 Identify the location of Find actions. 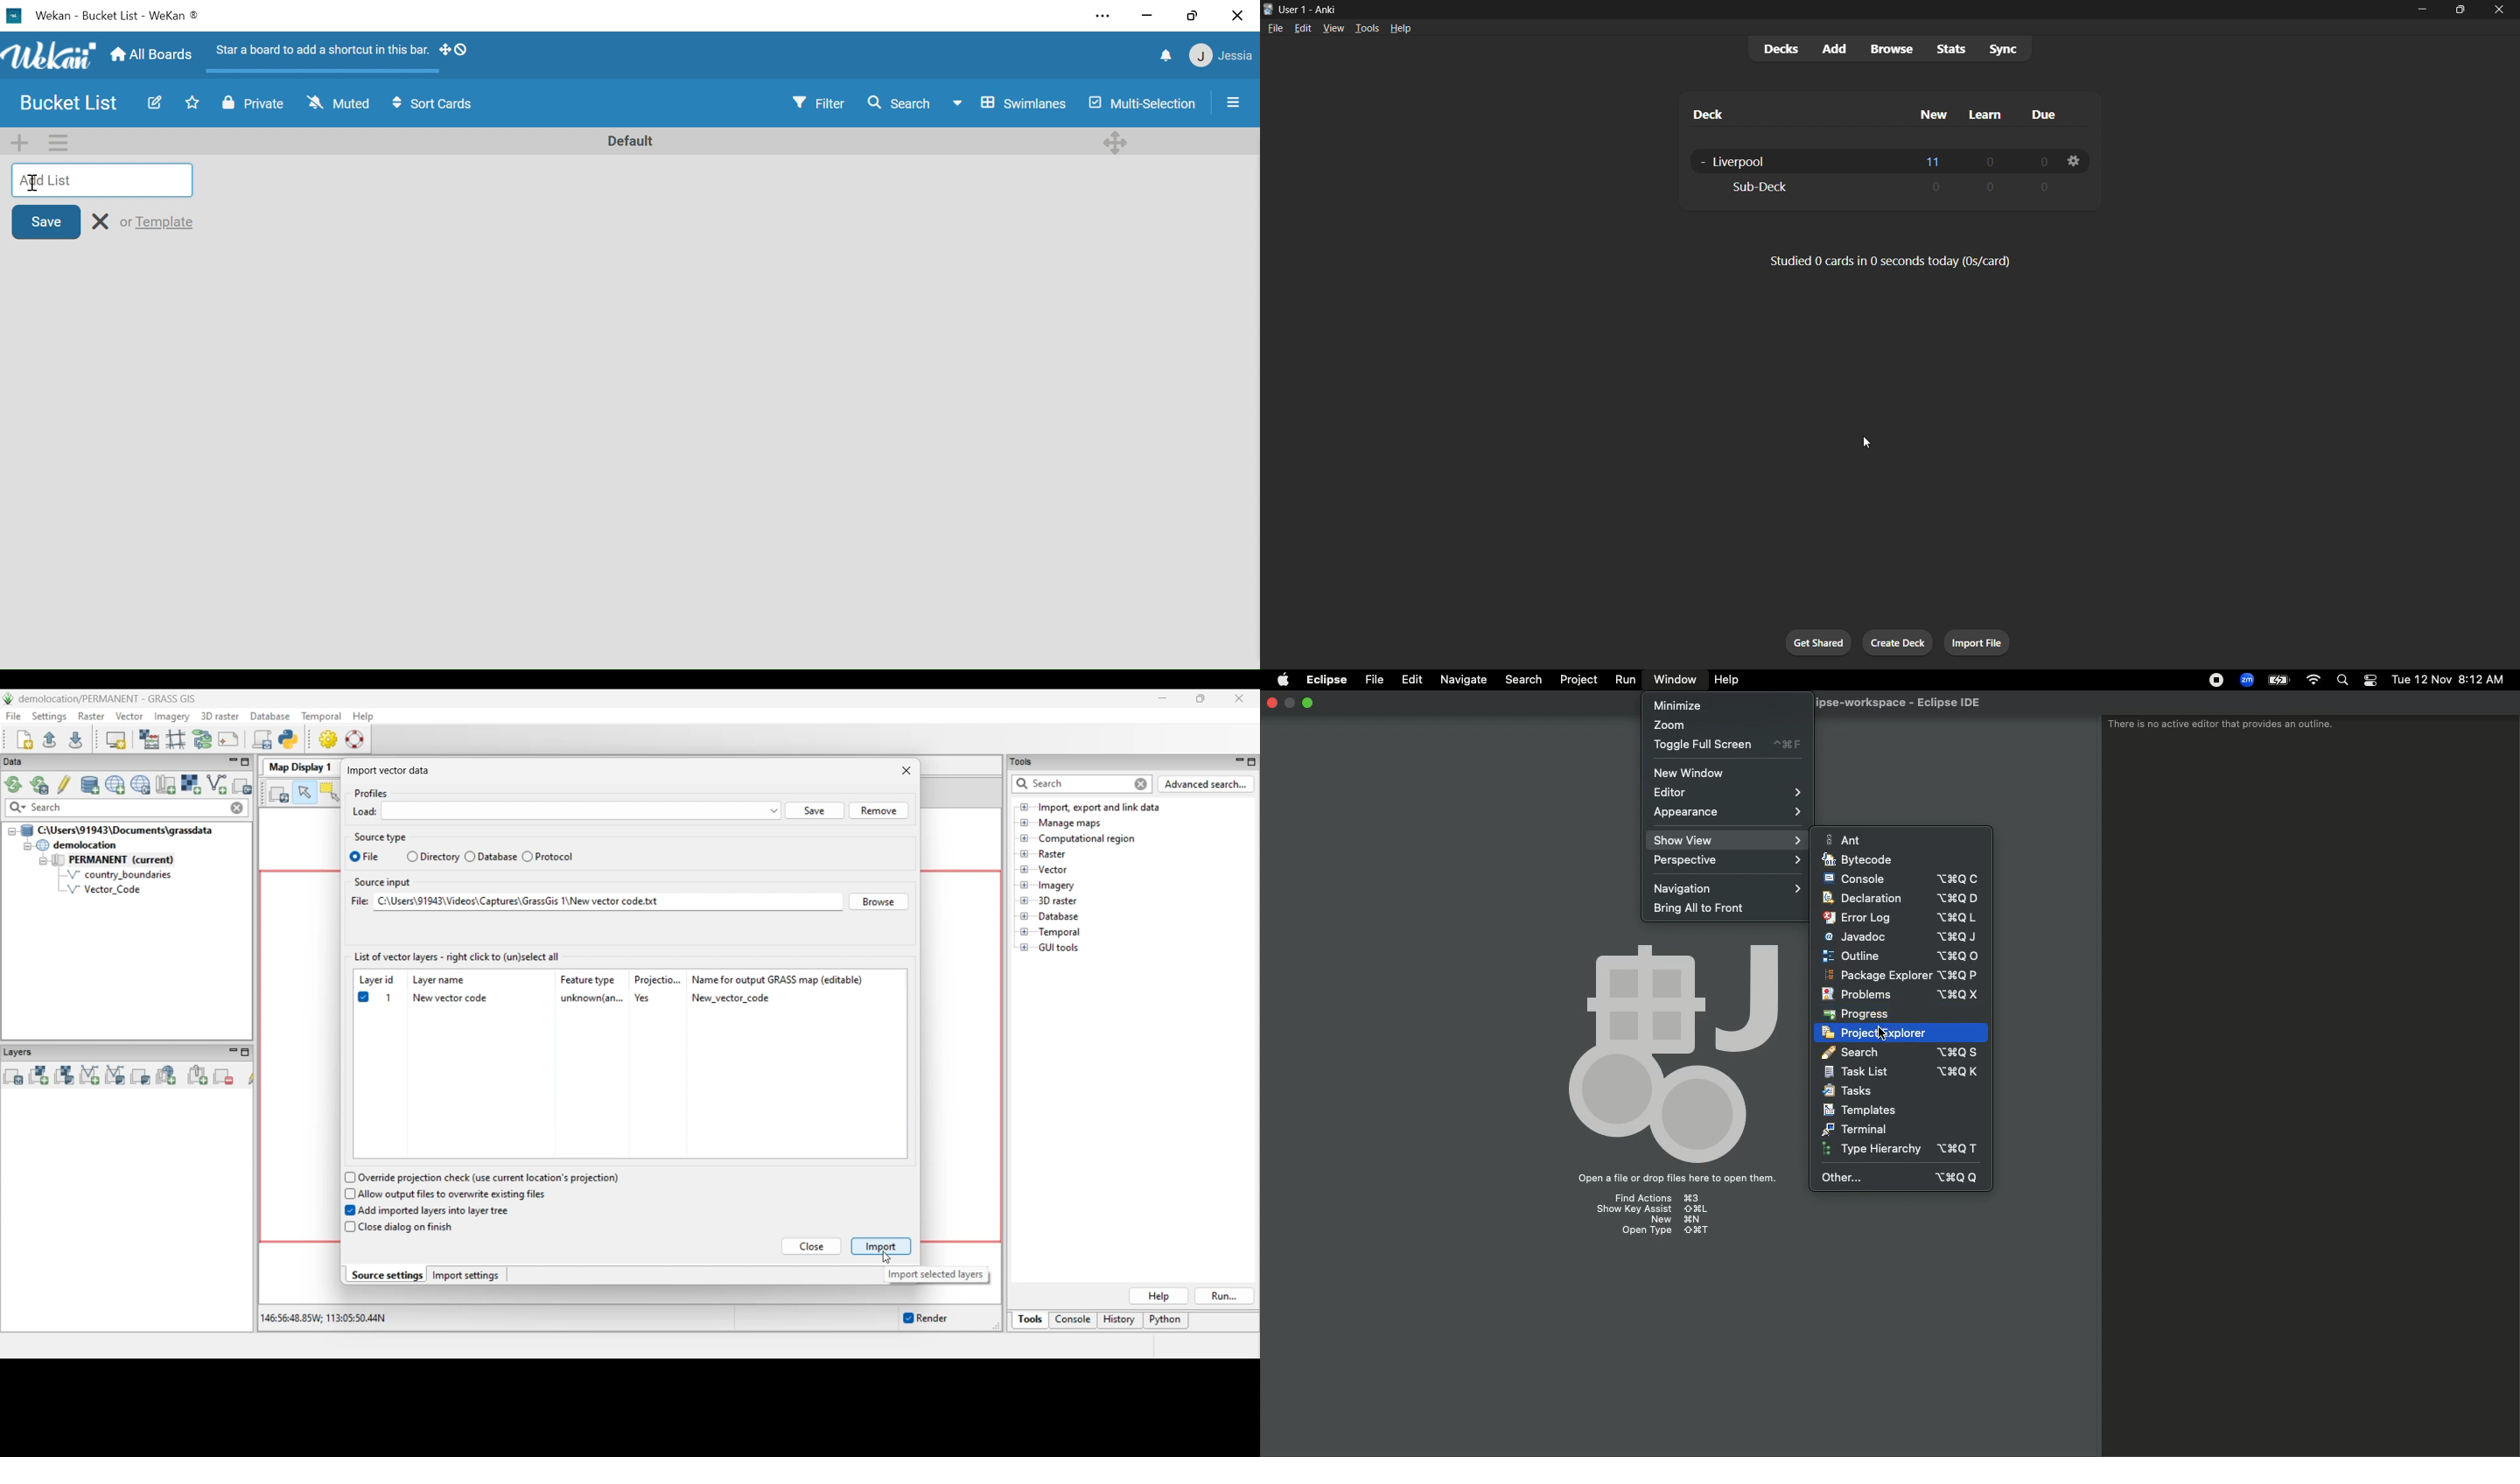
(1655, 1196).